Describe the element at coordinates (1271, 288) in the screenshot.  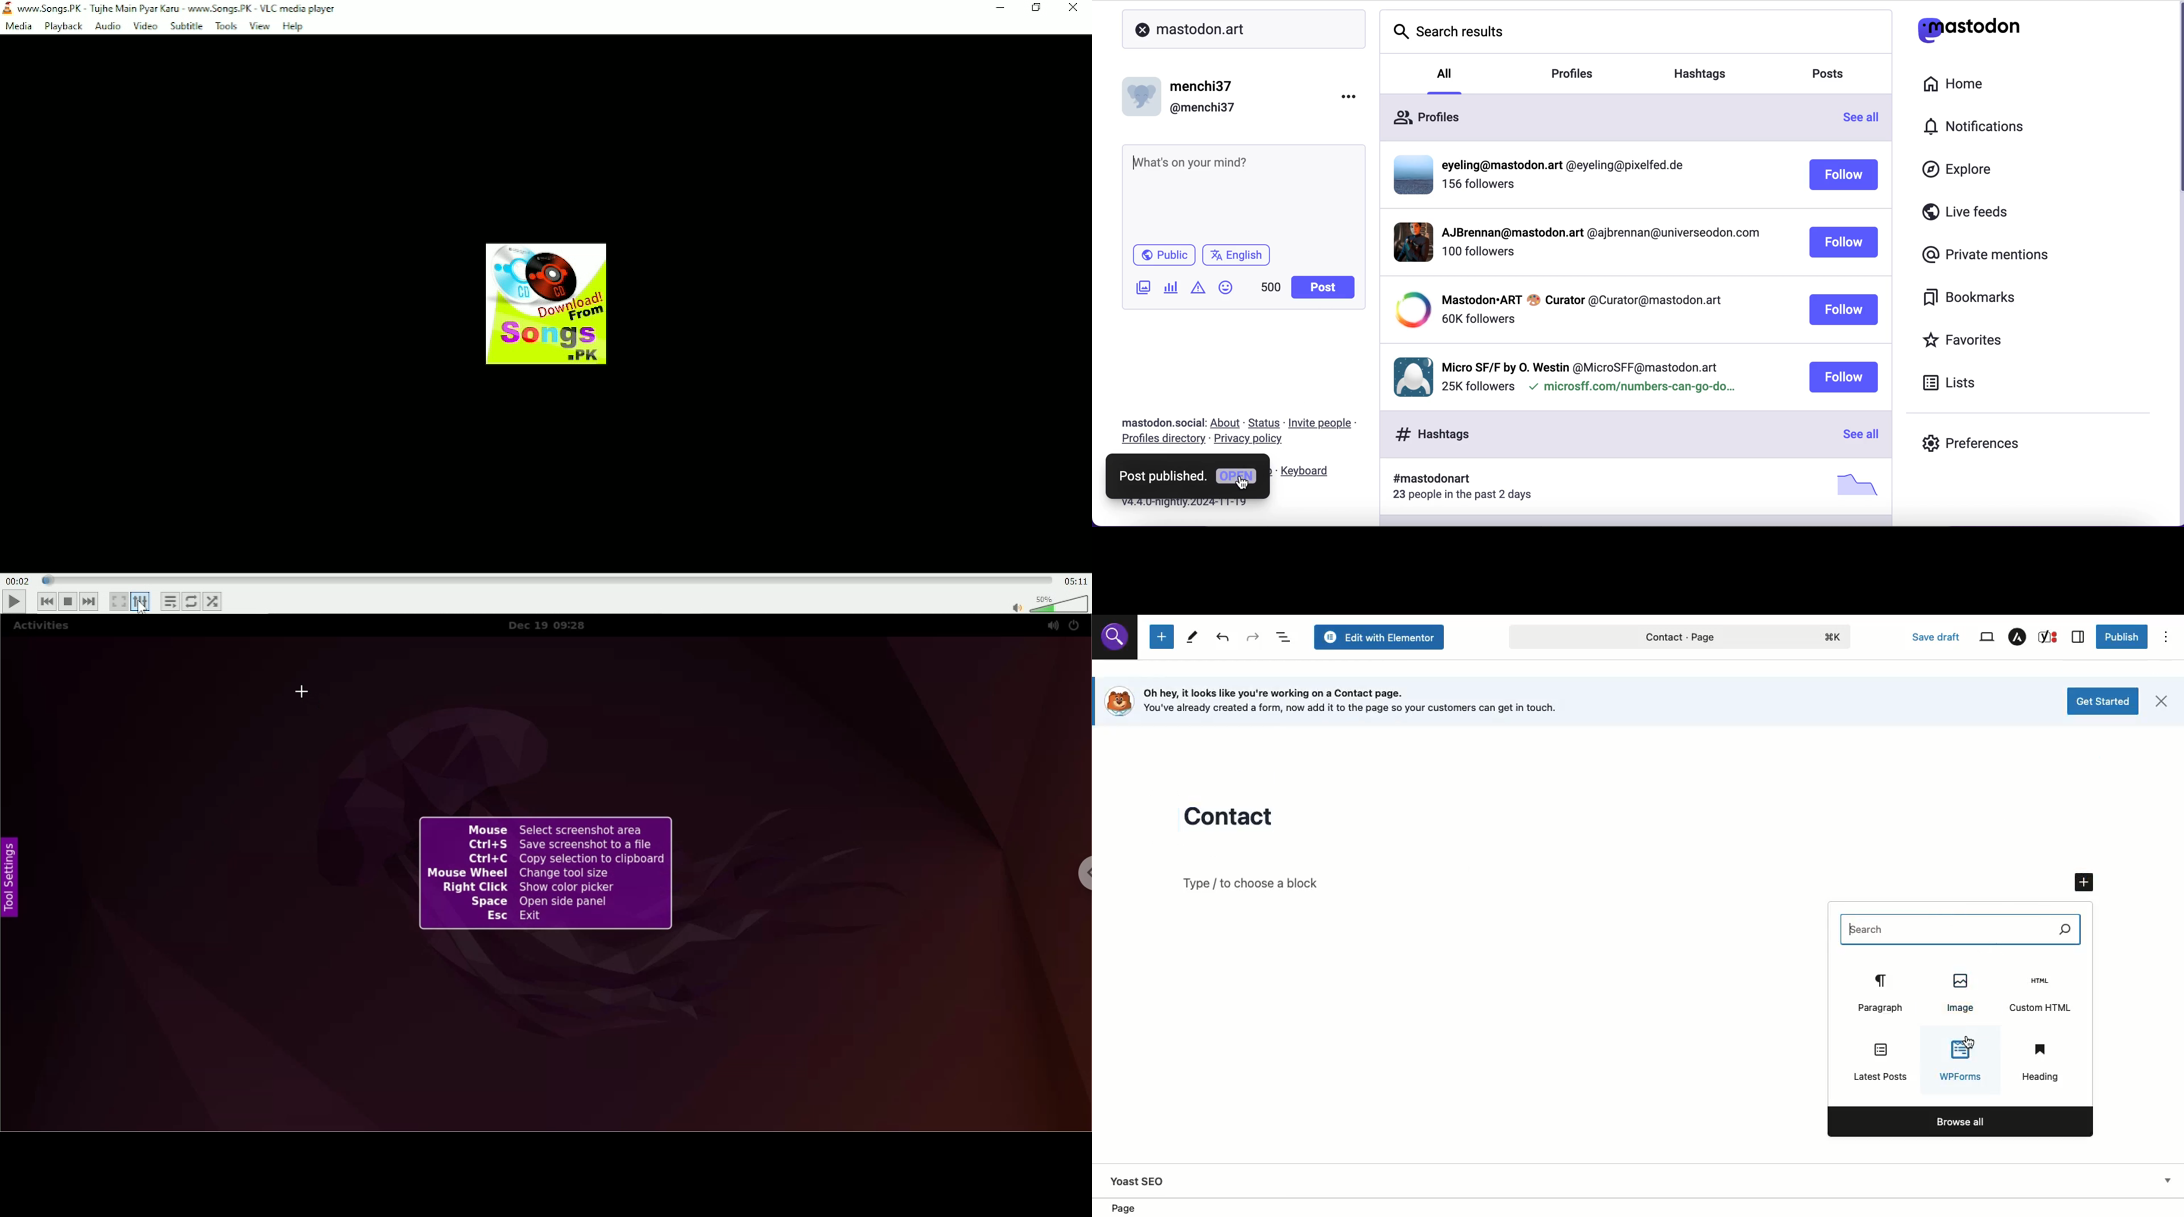
I see `word count` at that location.